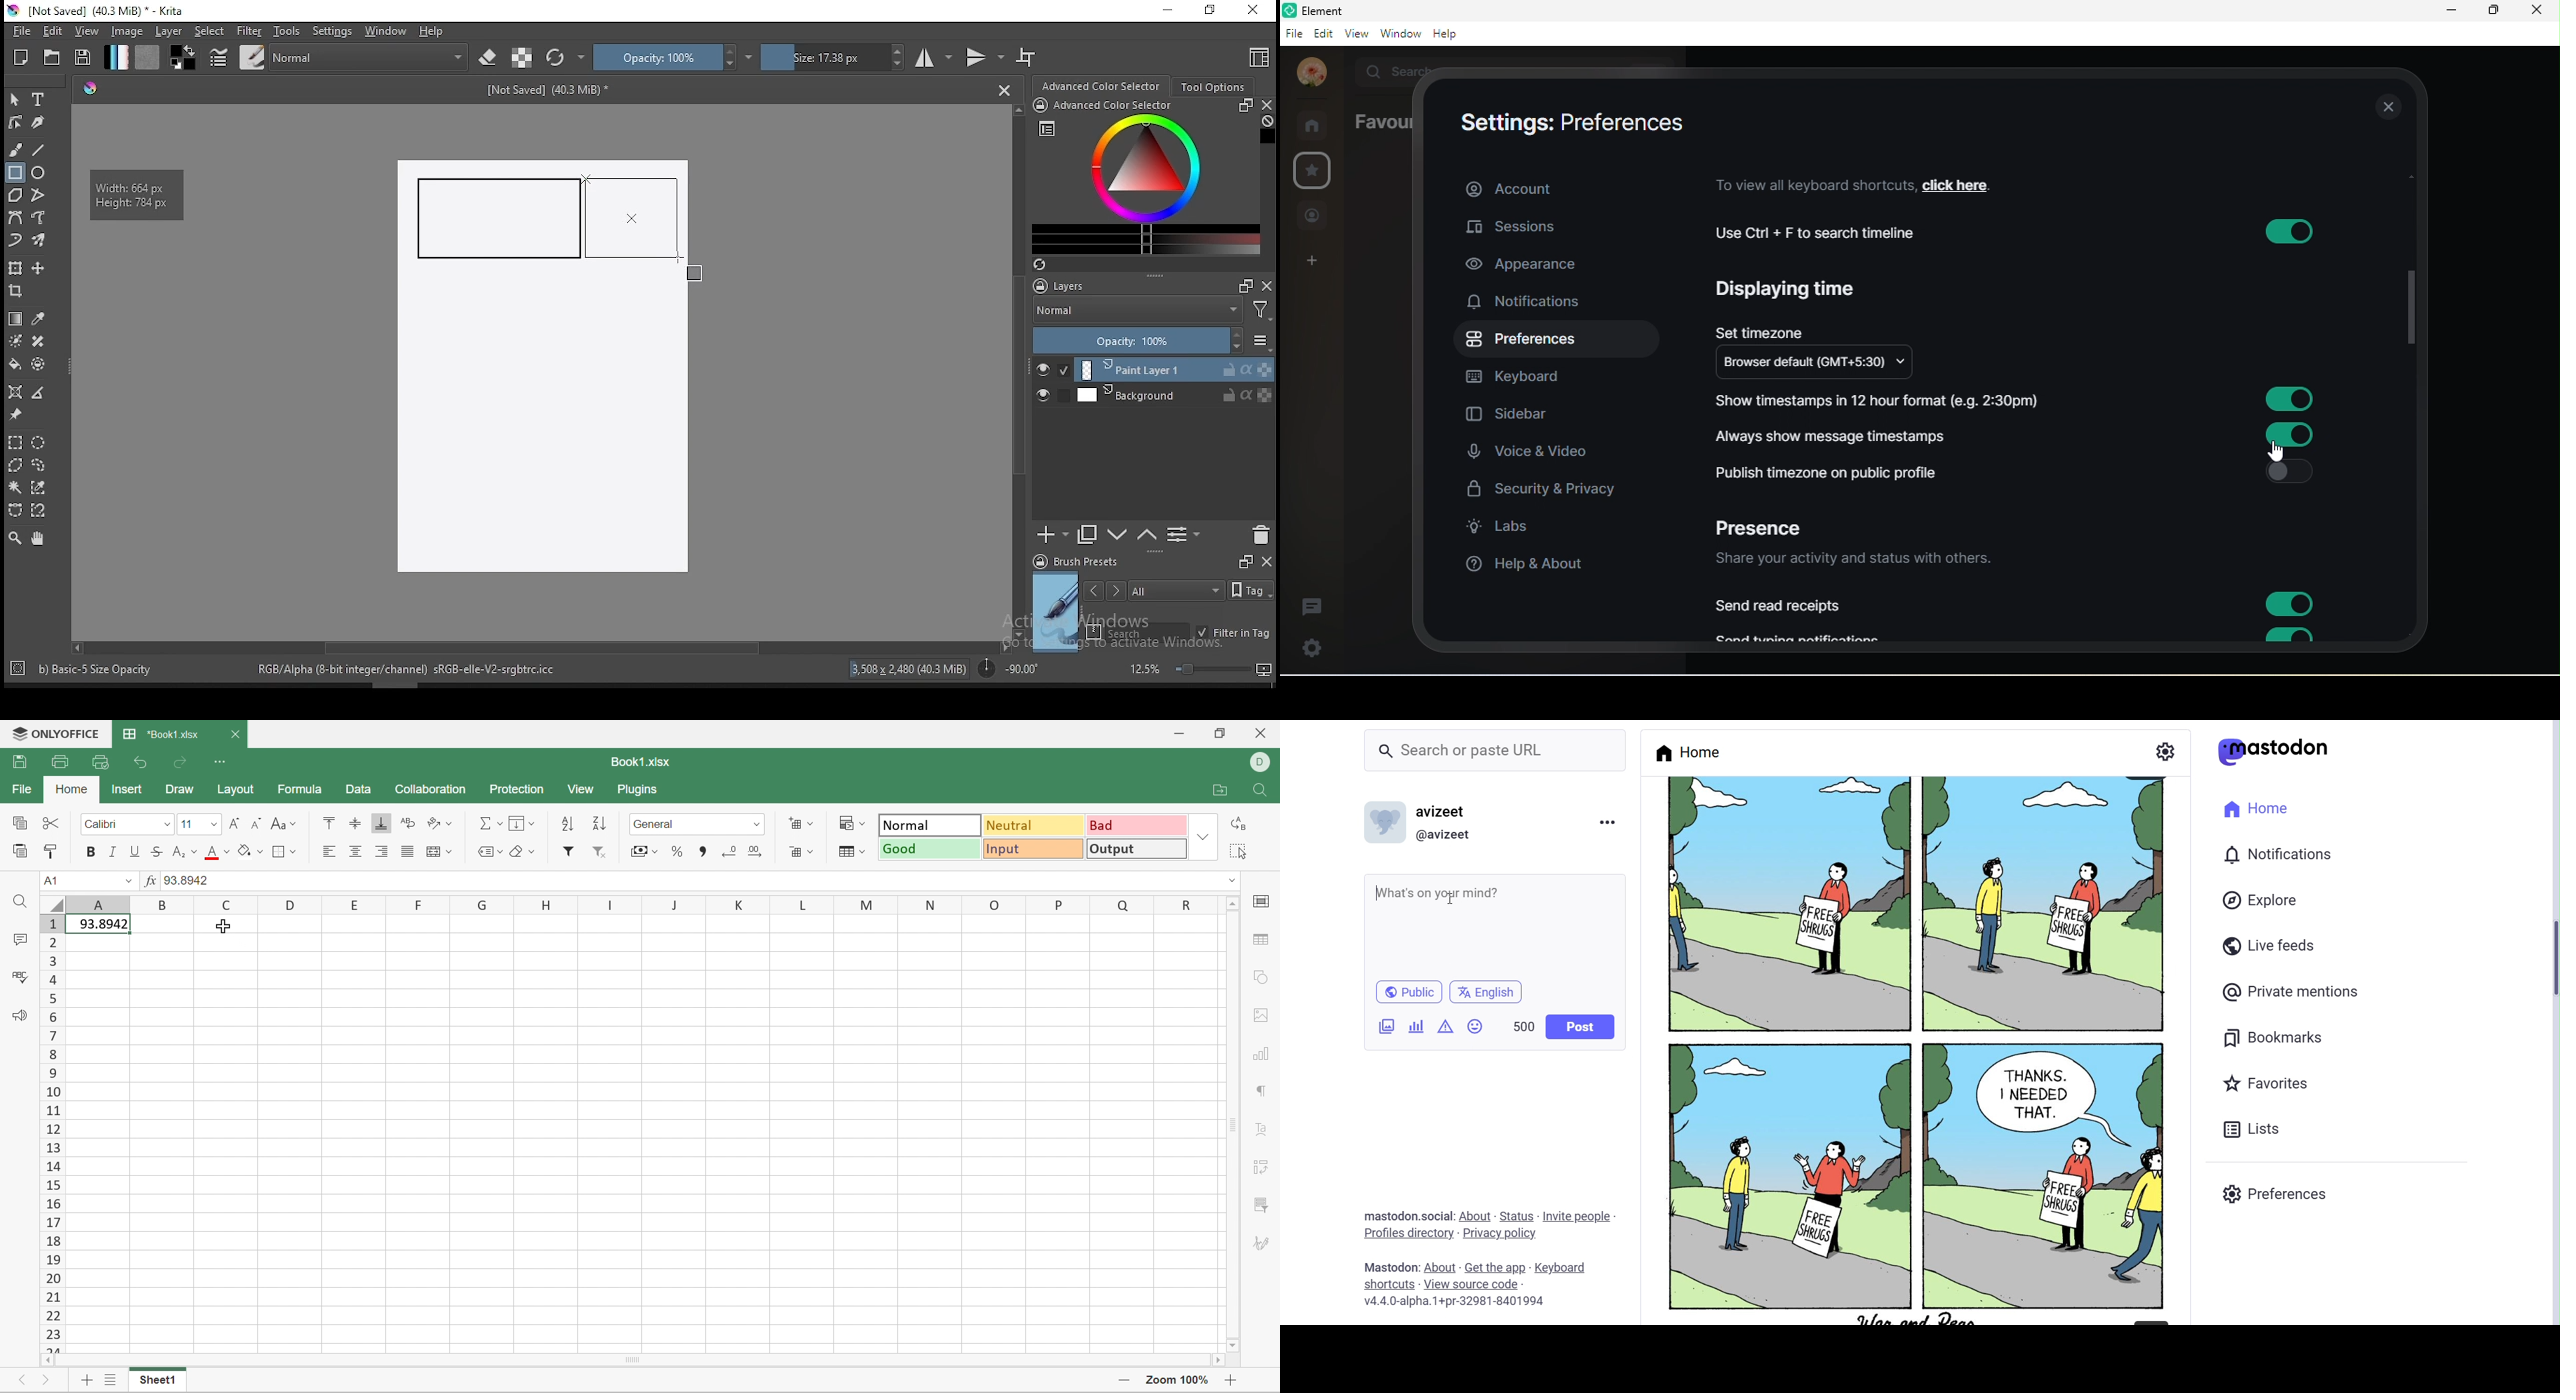  I want to click on Profile Directory, so click(1406, 1233).